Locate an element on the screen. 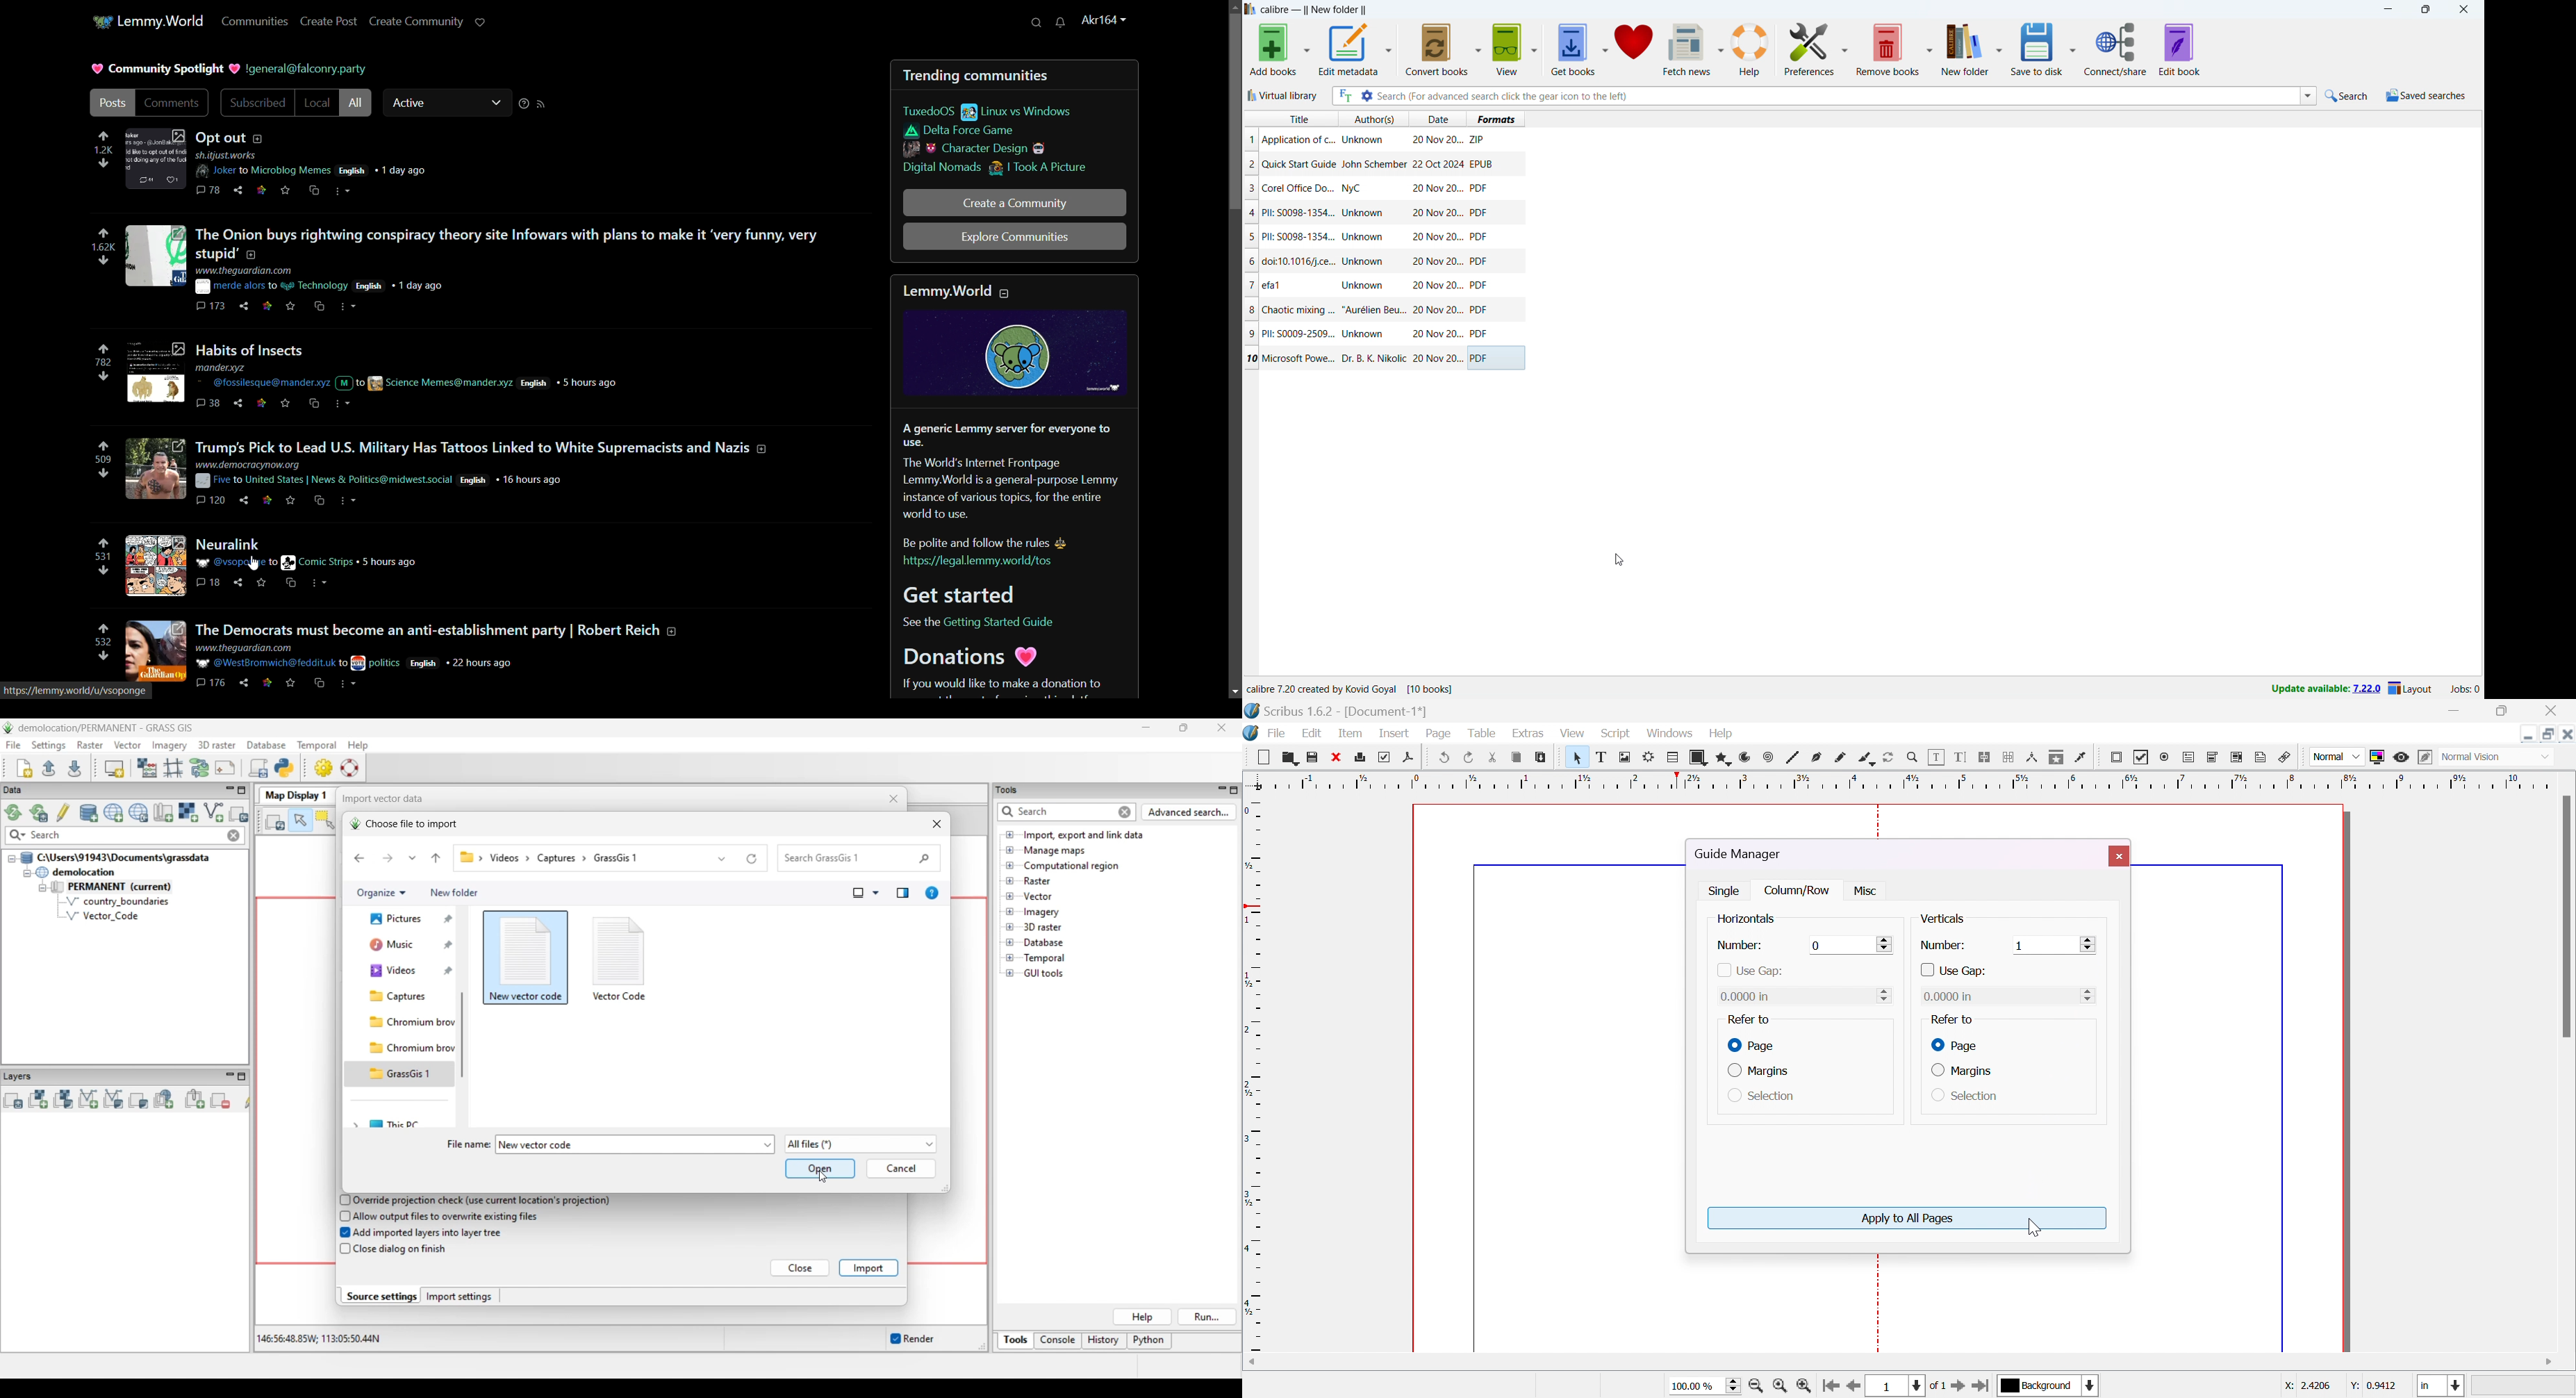  minimize is located at coordinates (2388, 9).